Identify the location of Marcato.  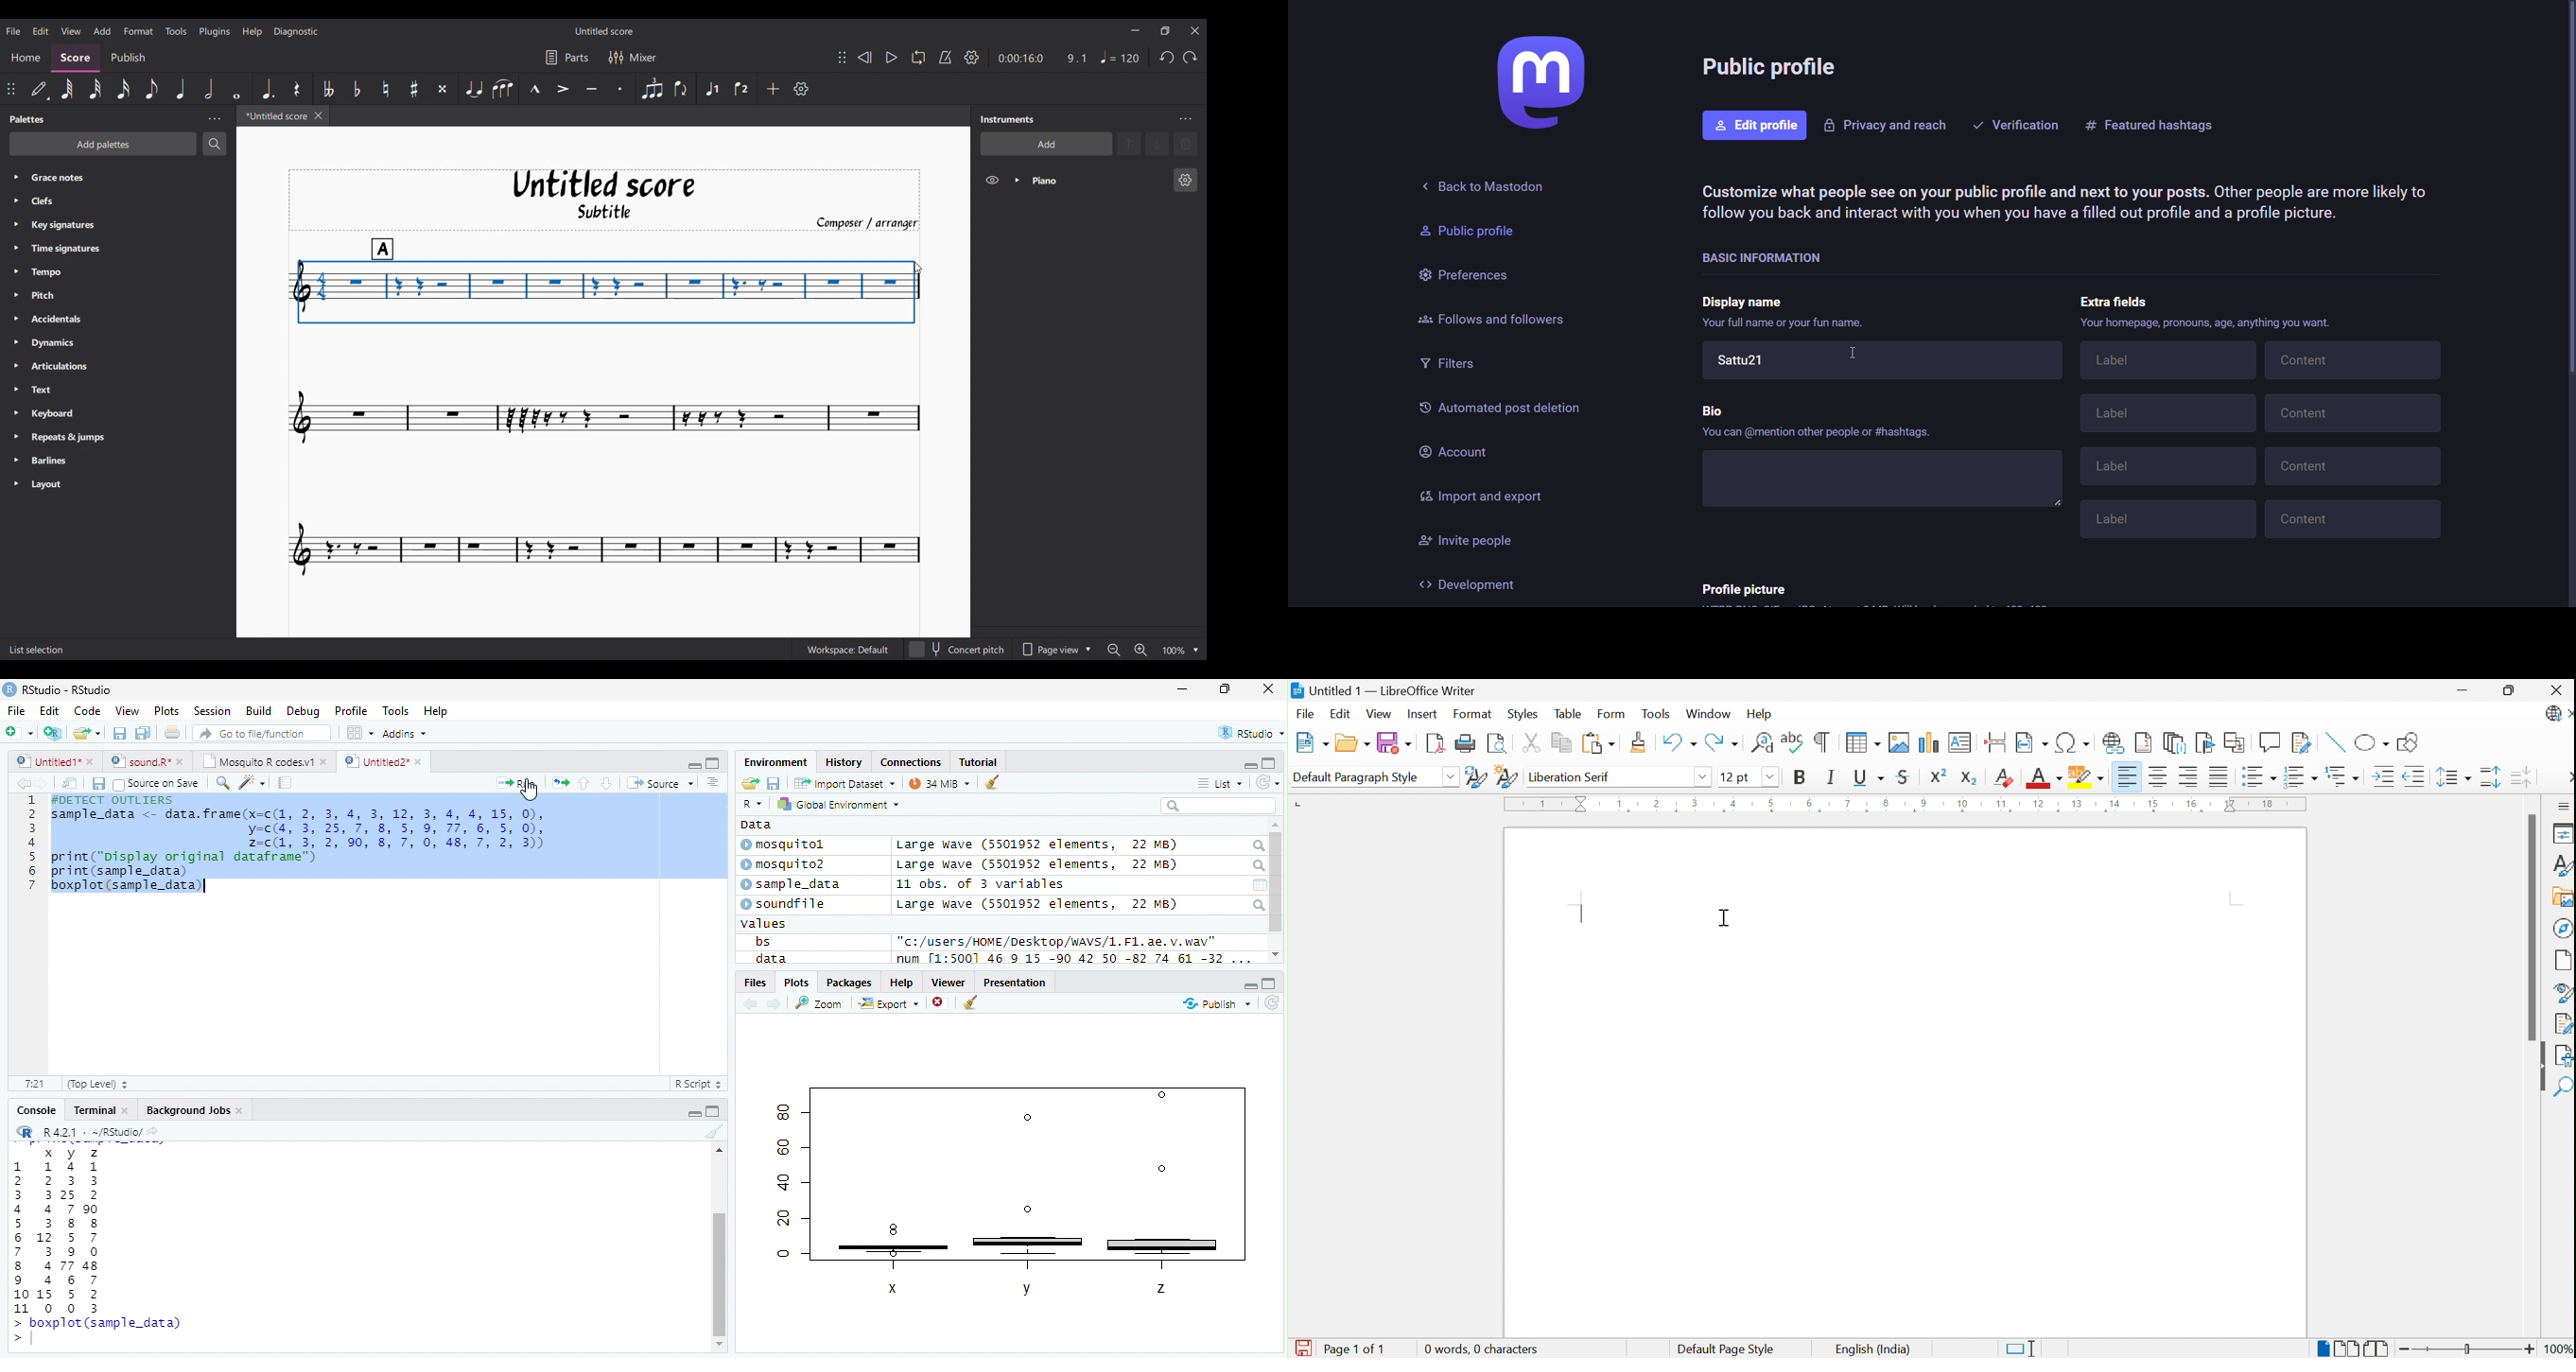
(535, 88).